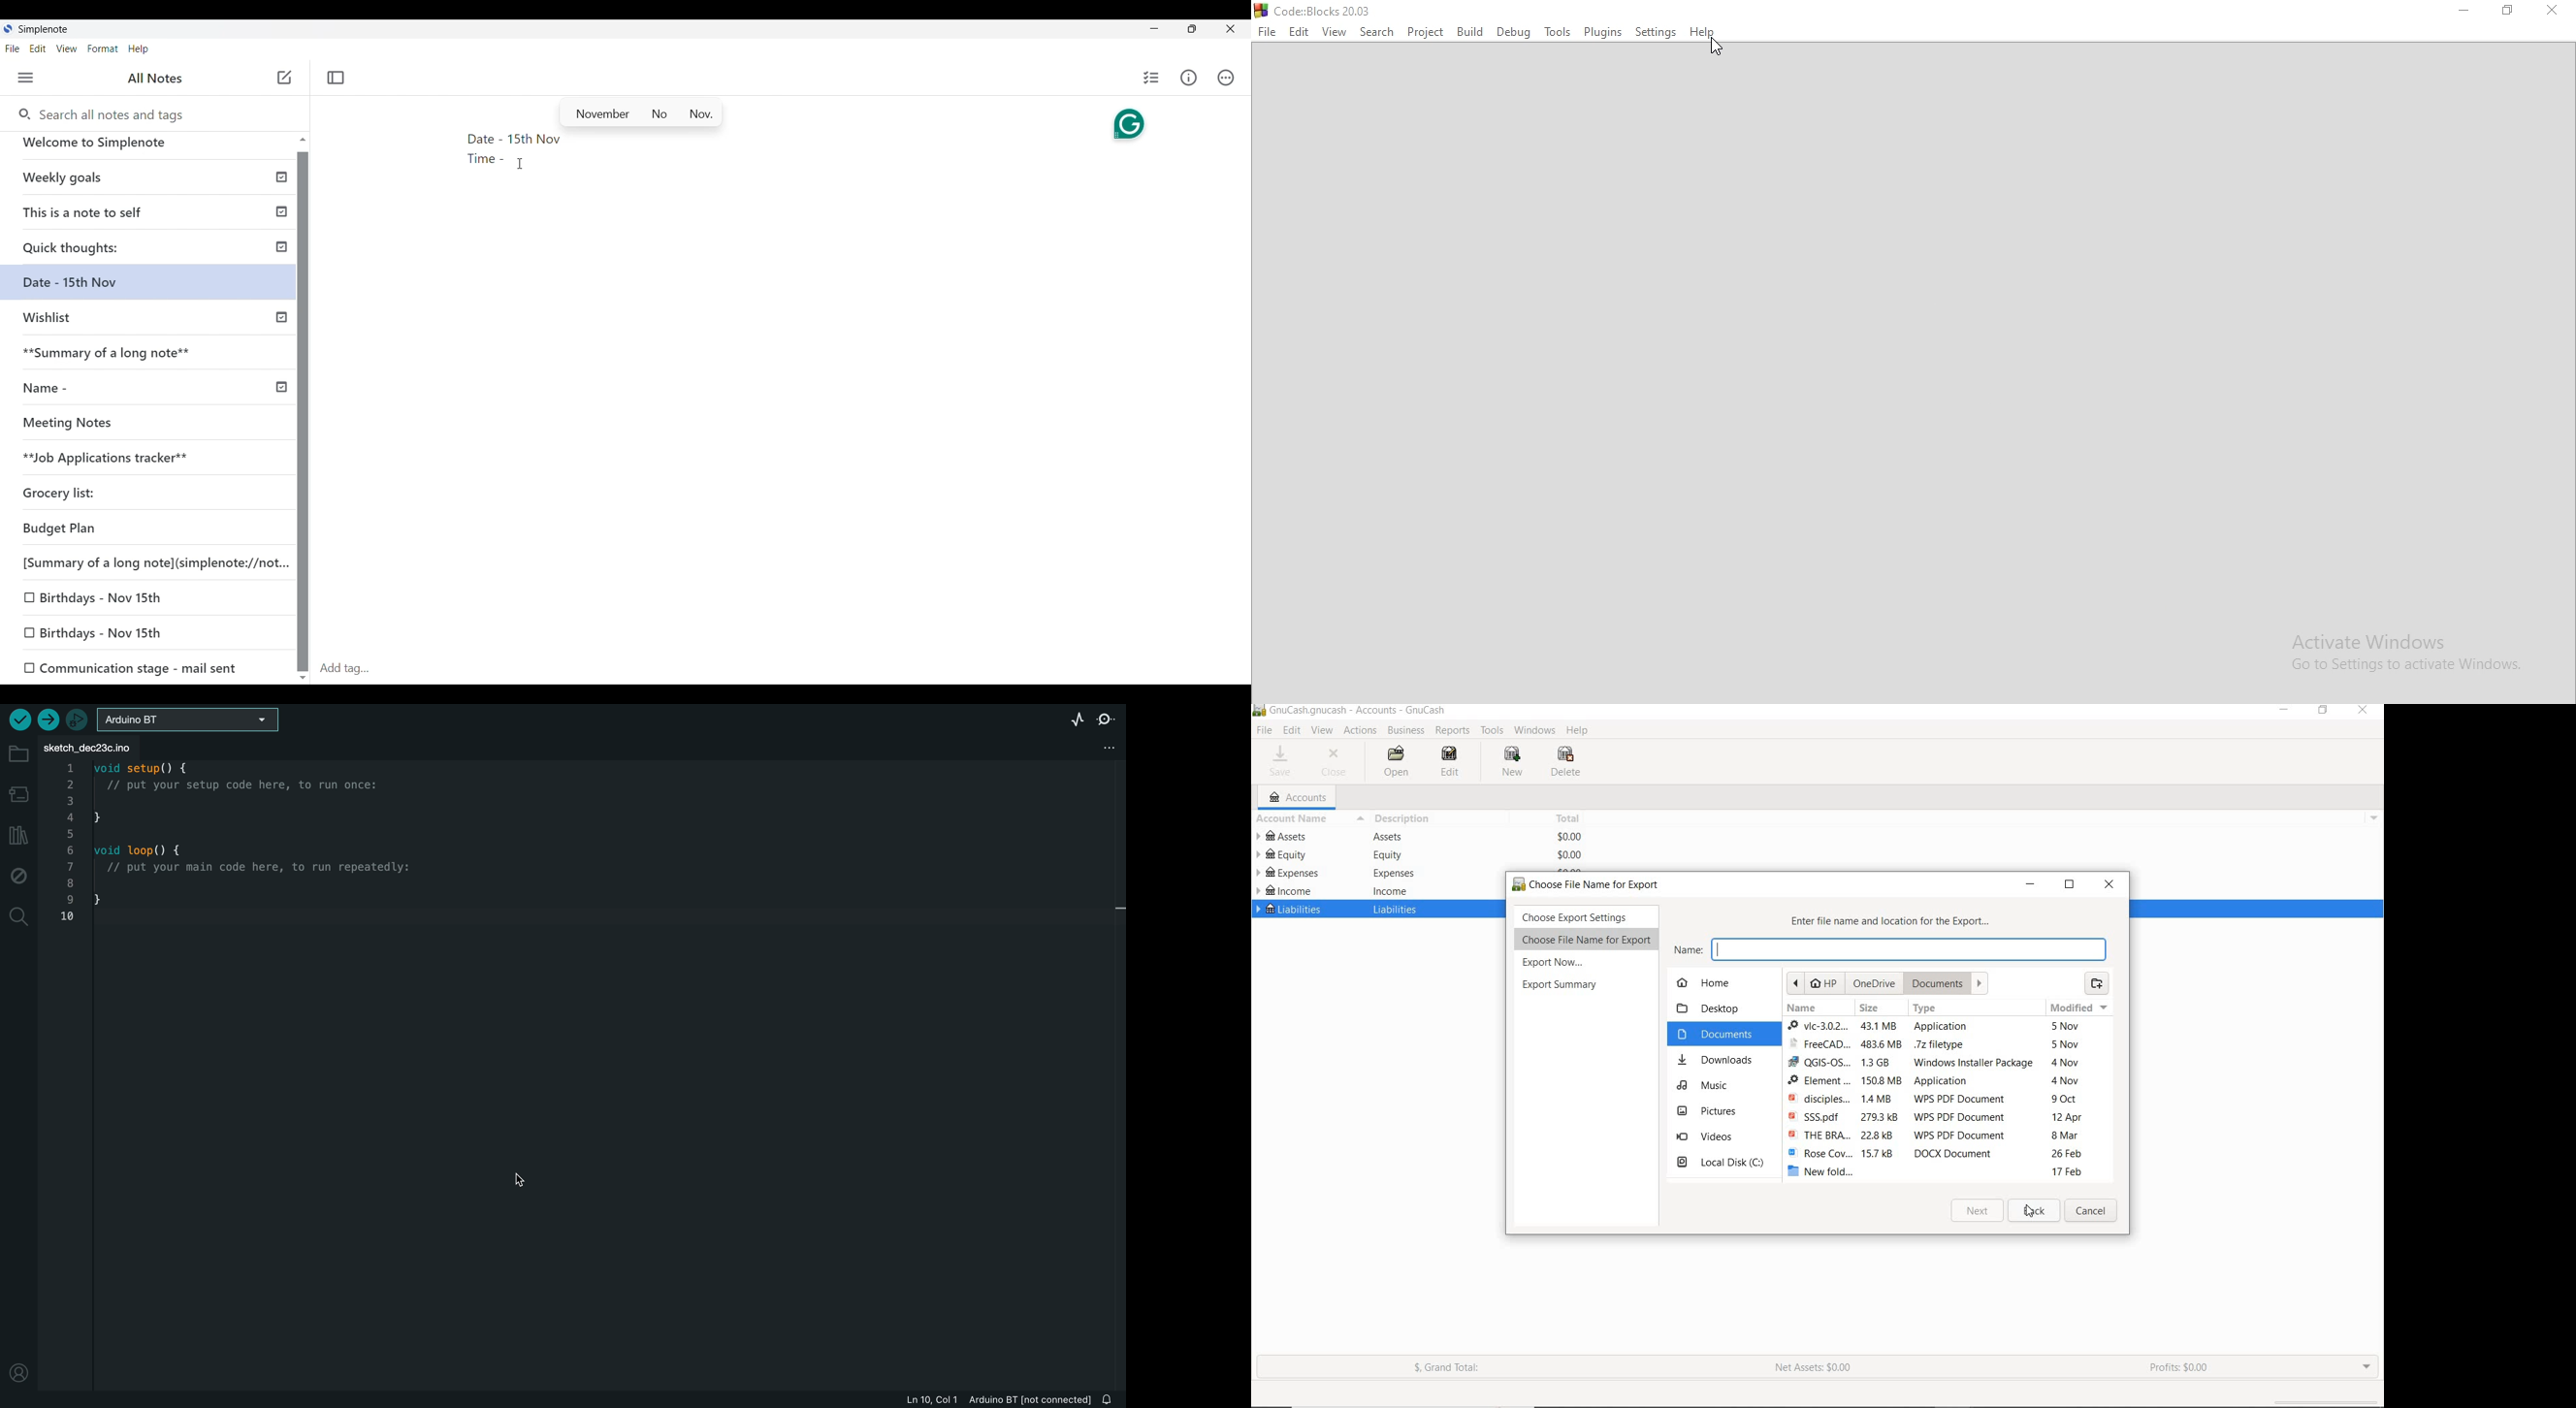  What do you see at coordinates (1971, 1085) in the screenshot?
I see `type` at bounding box center [1971, 1085].